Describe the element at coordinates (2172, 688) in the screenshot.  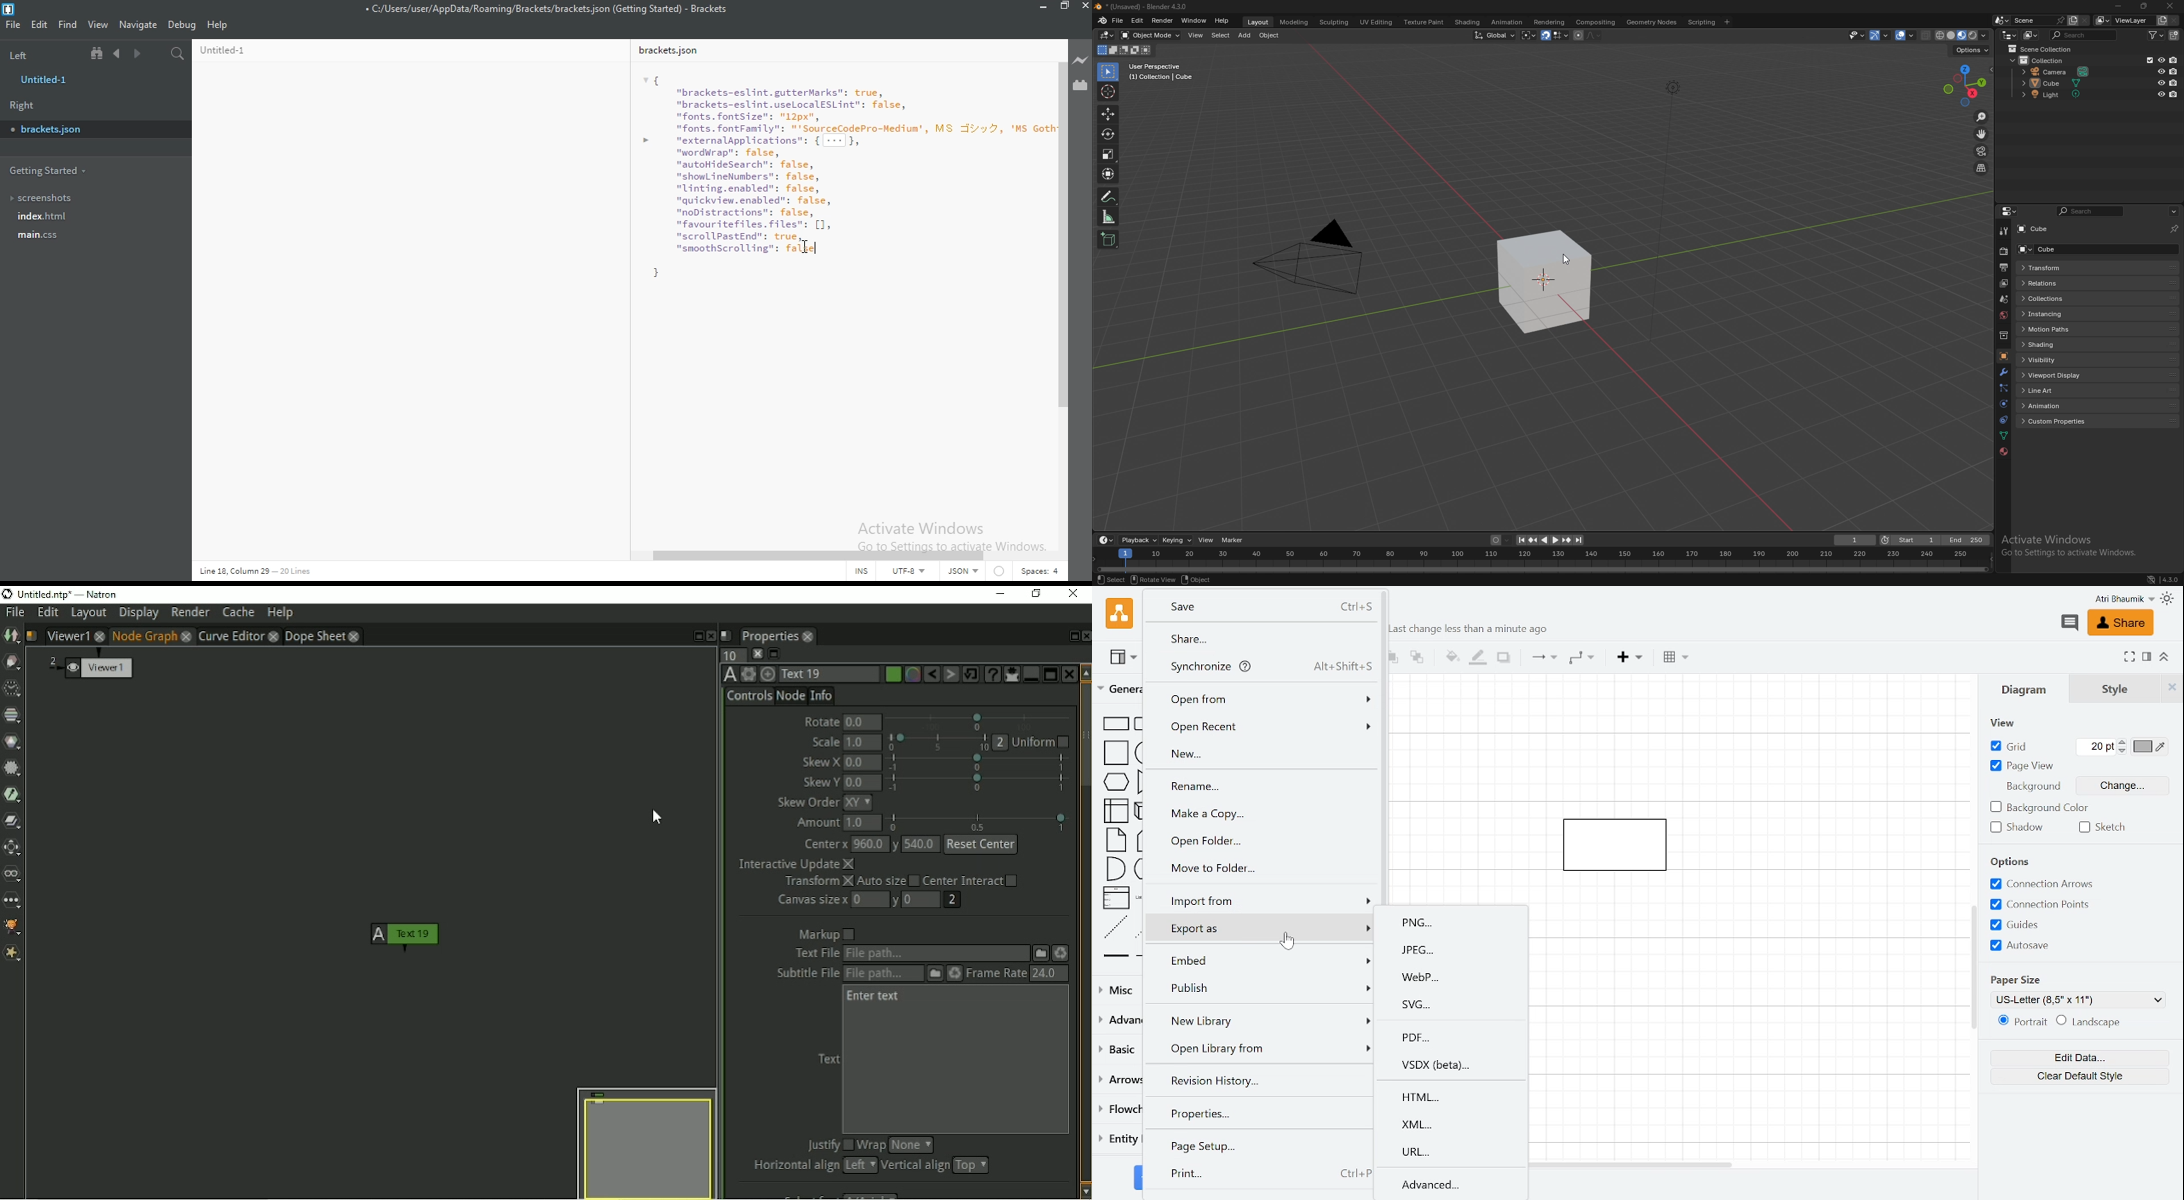
I see `Close` at that location.